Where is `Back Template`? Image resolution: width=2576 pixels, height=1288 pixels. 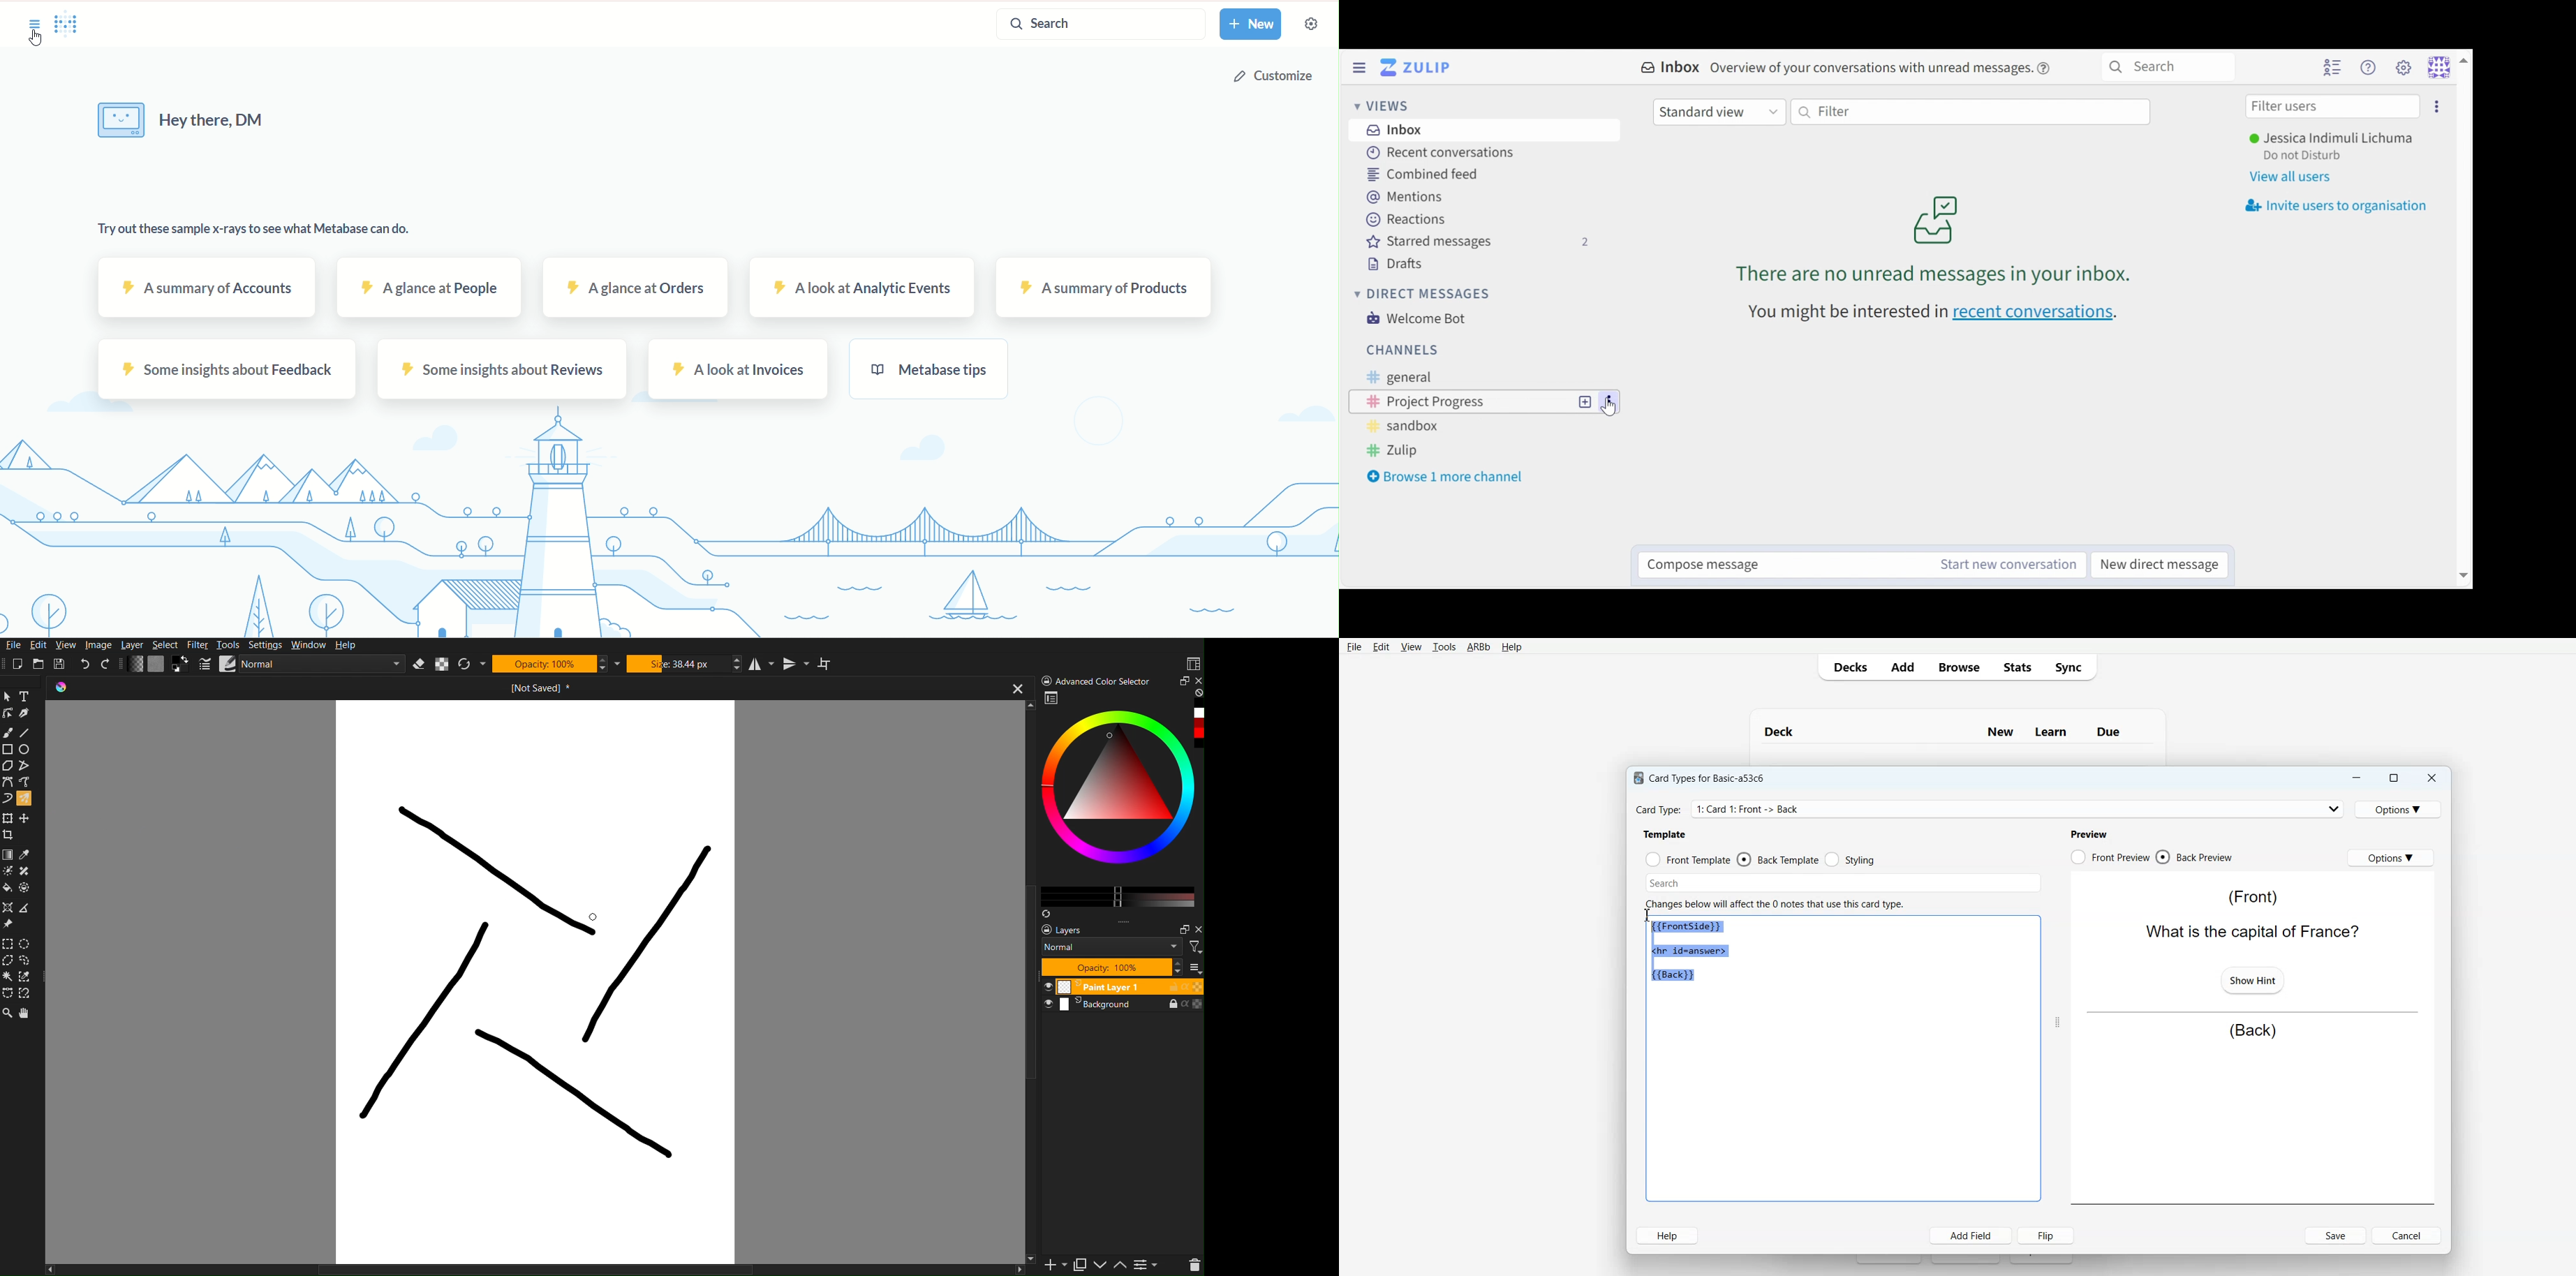 Back Template is located at coordinates (1778, 860).